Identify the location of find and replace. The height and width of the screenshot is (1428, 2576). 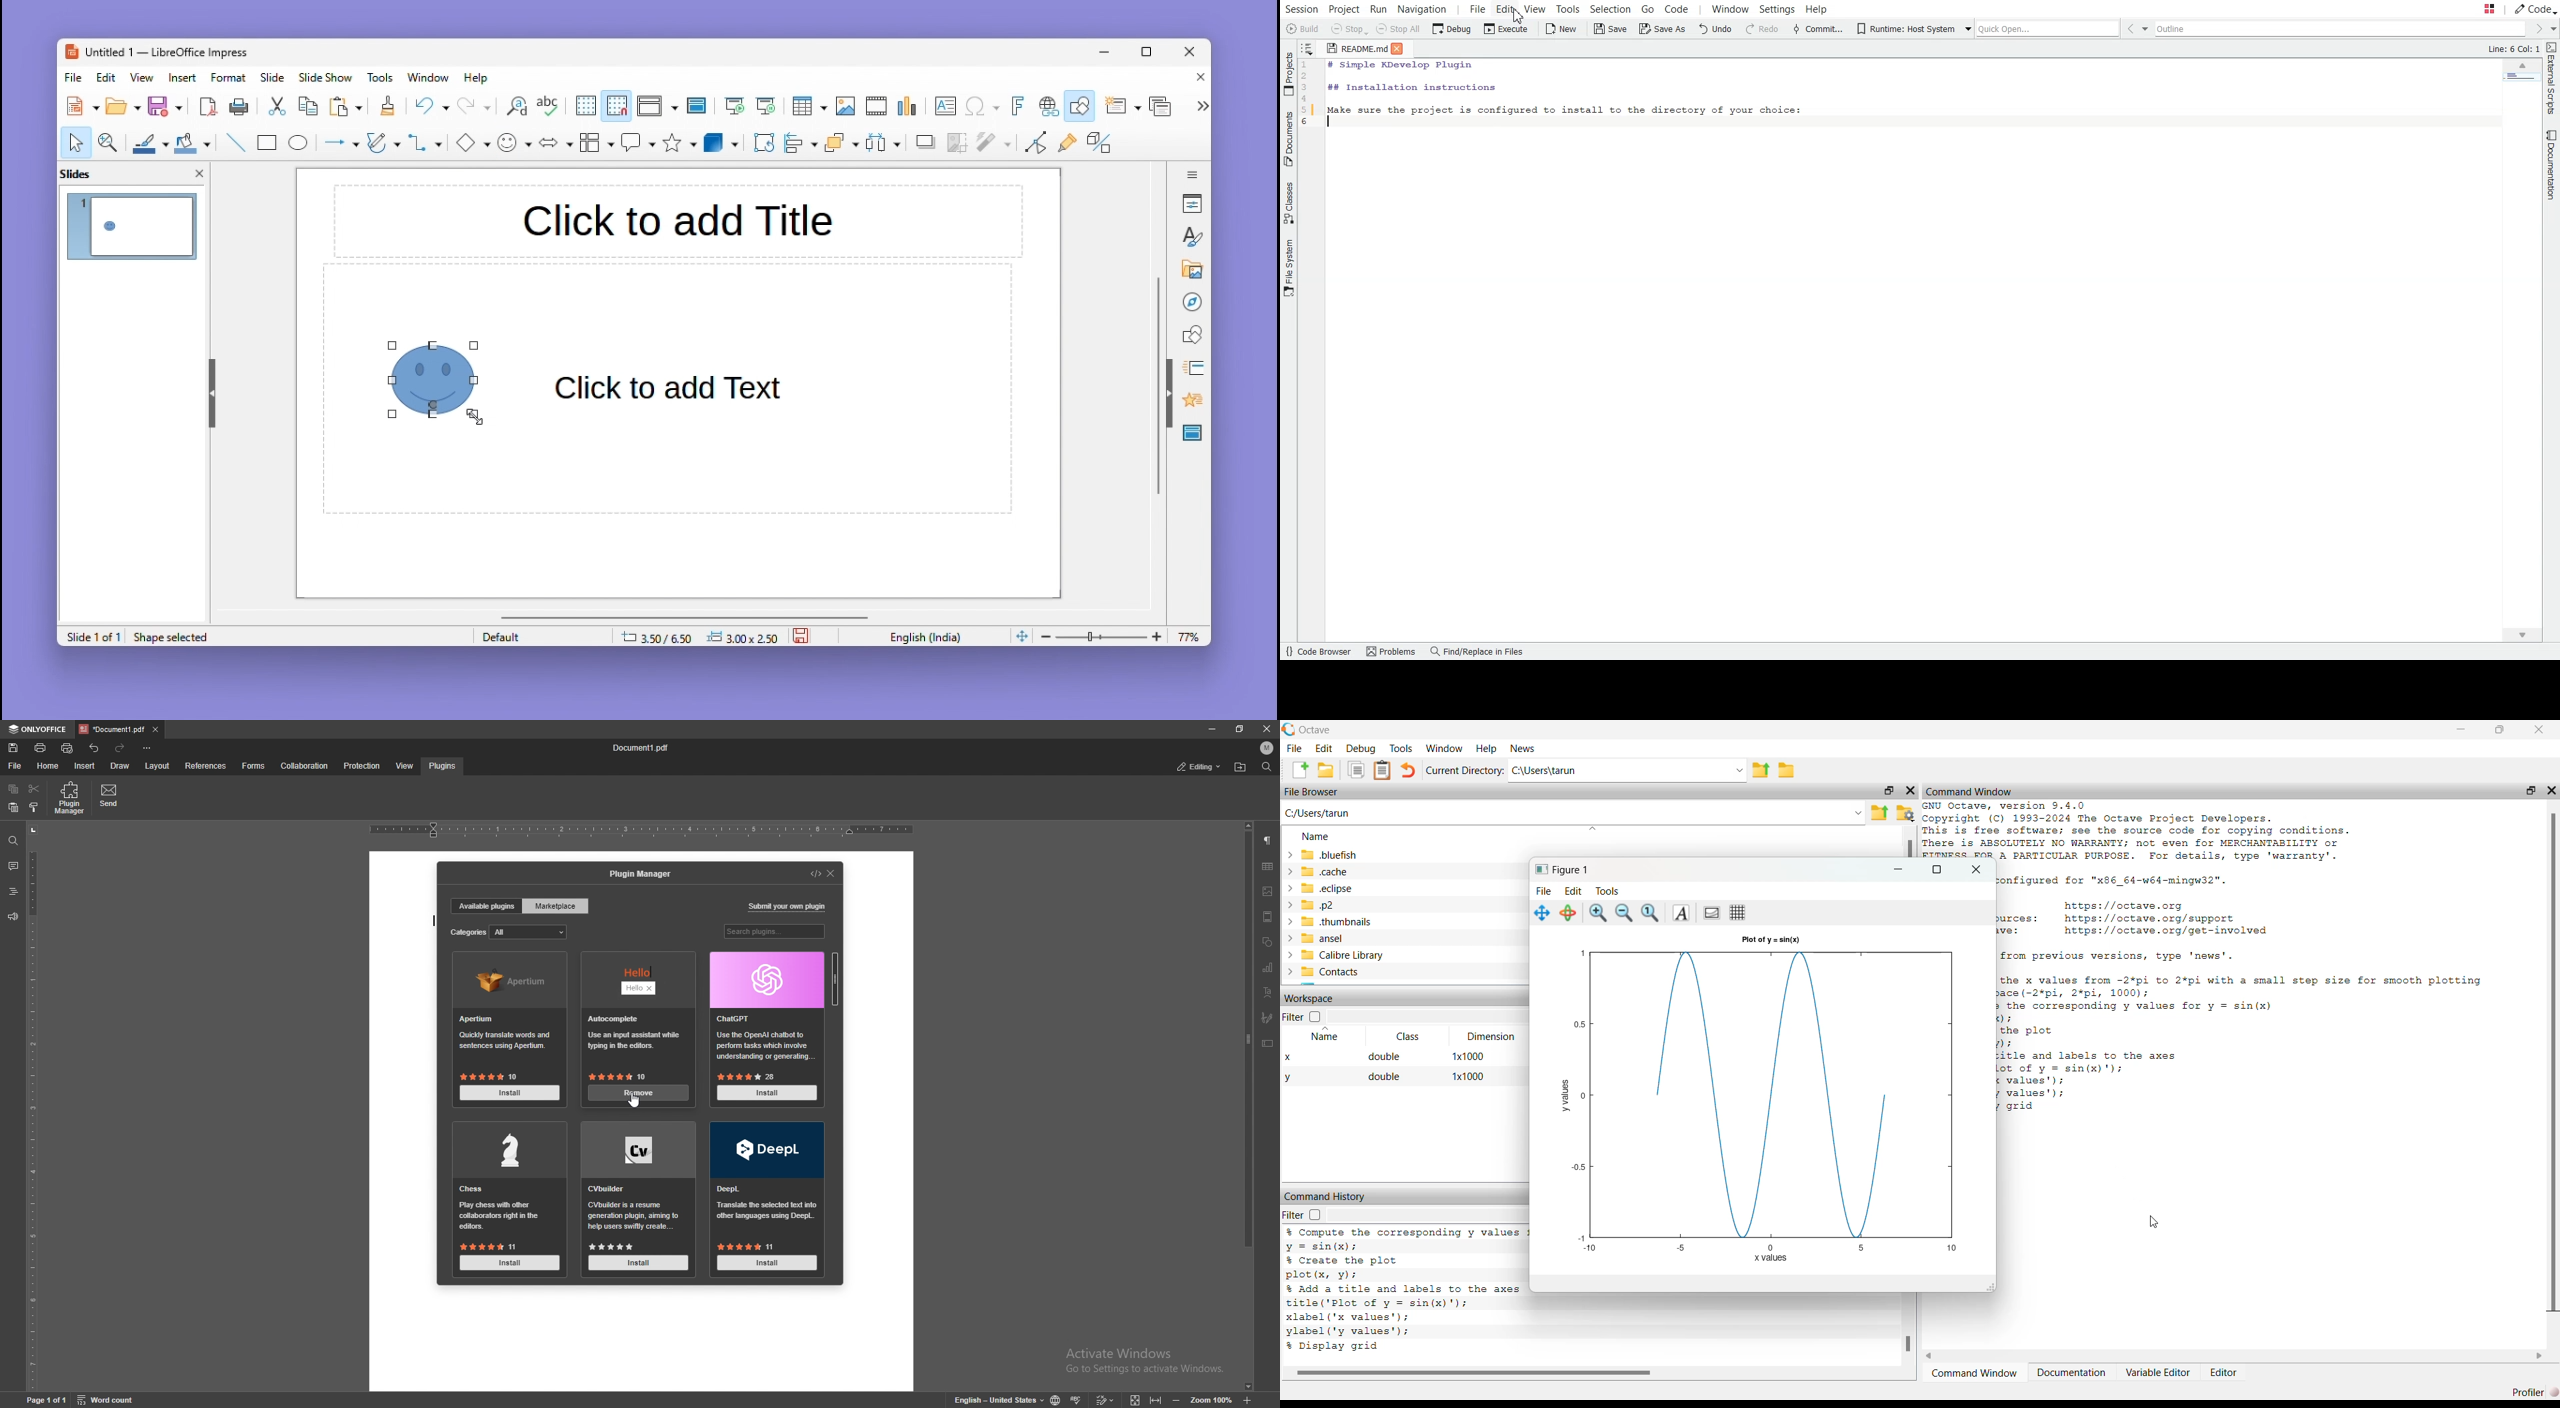
(515, 106).